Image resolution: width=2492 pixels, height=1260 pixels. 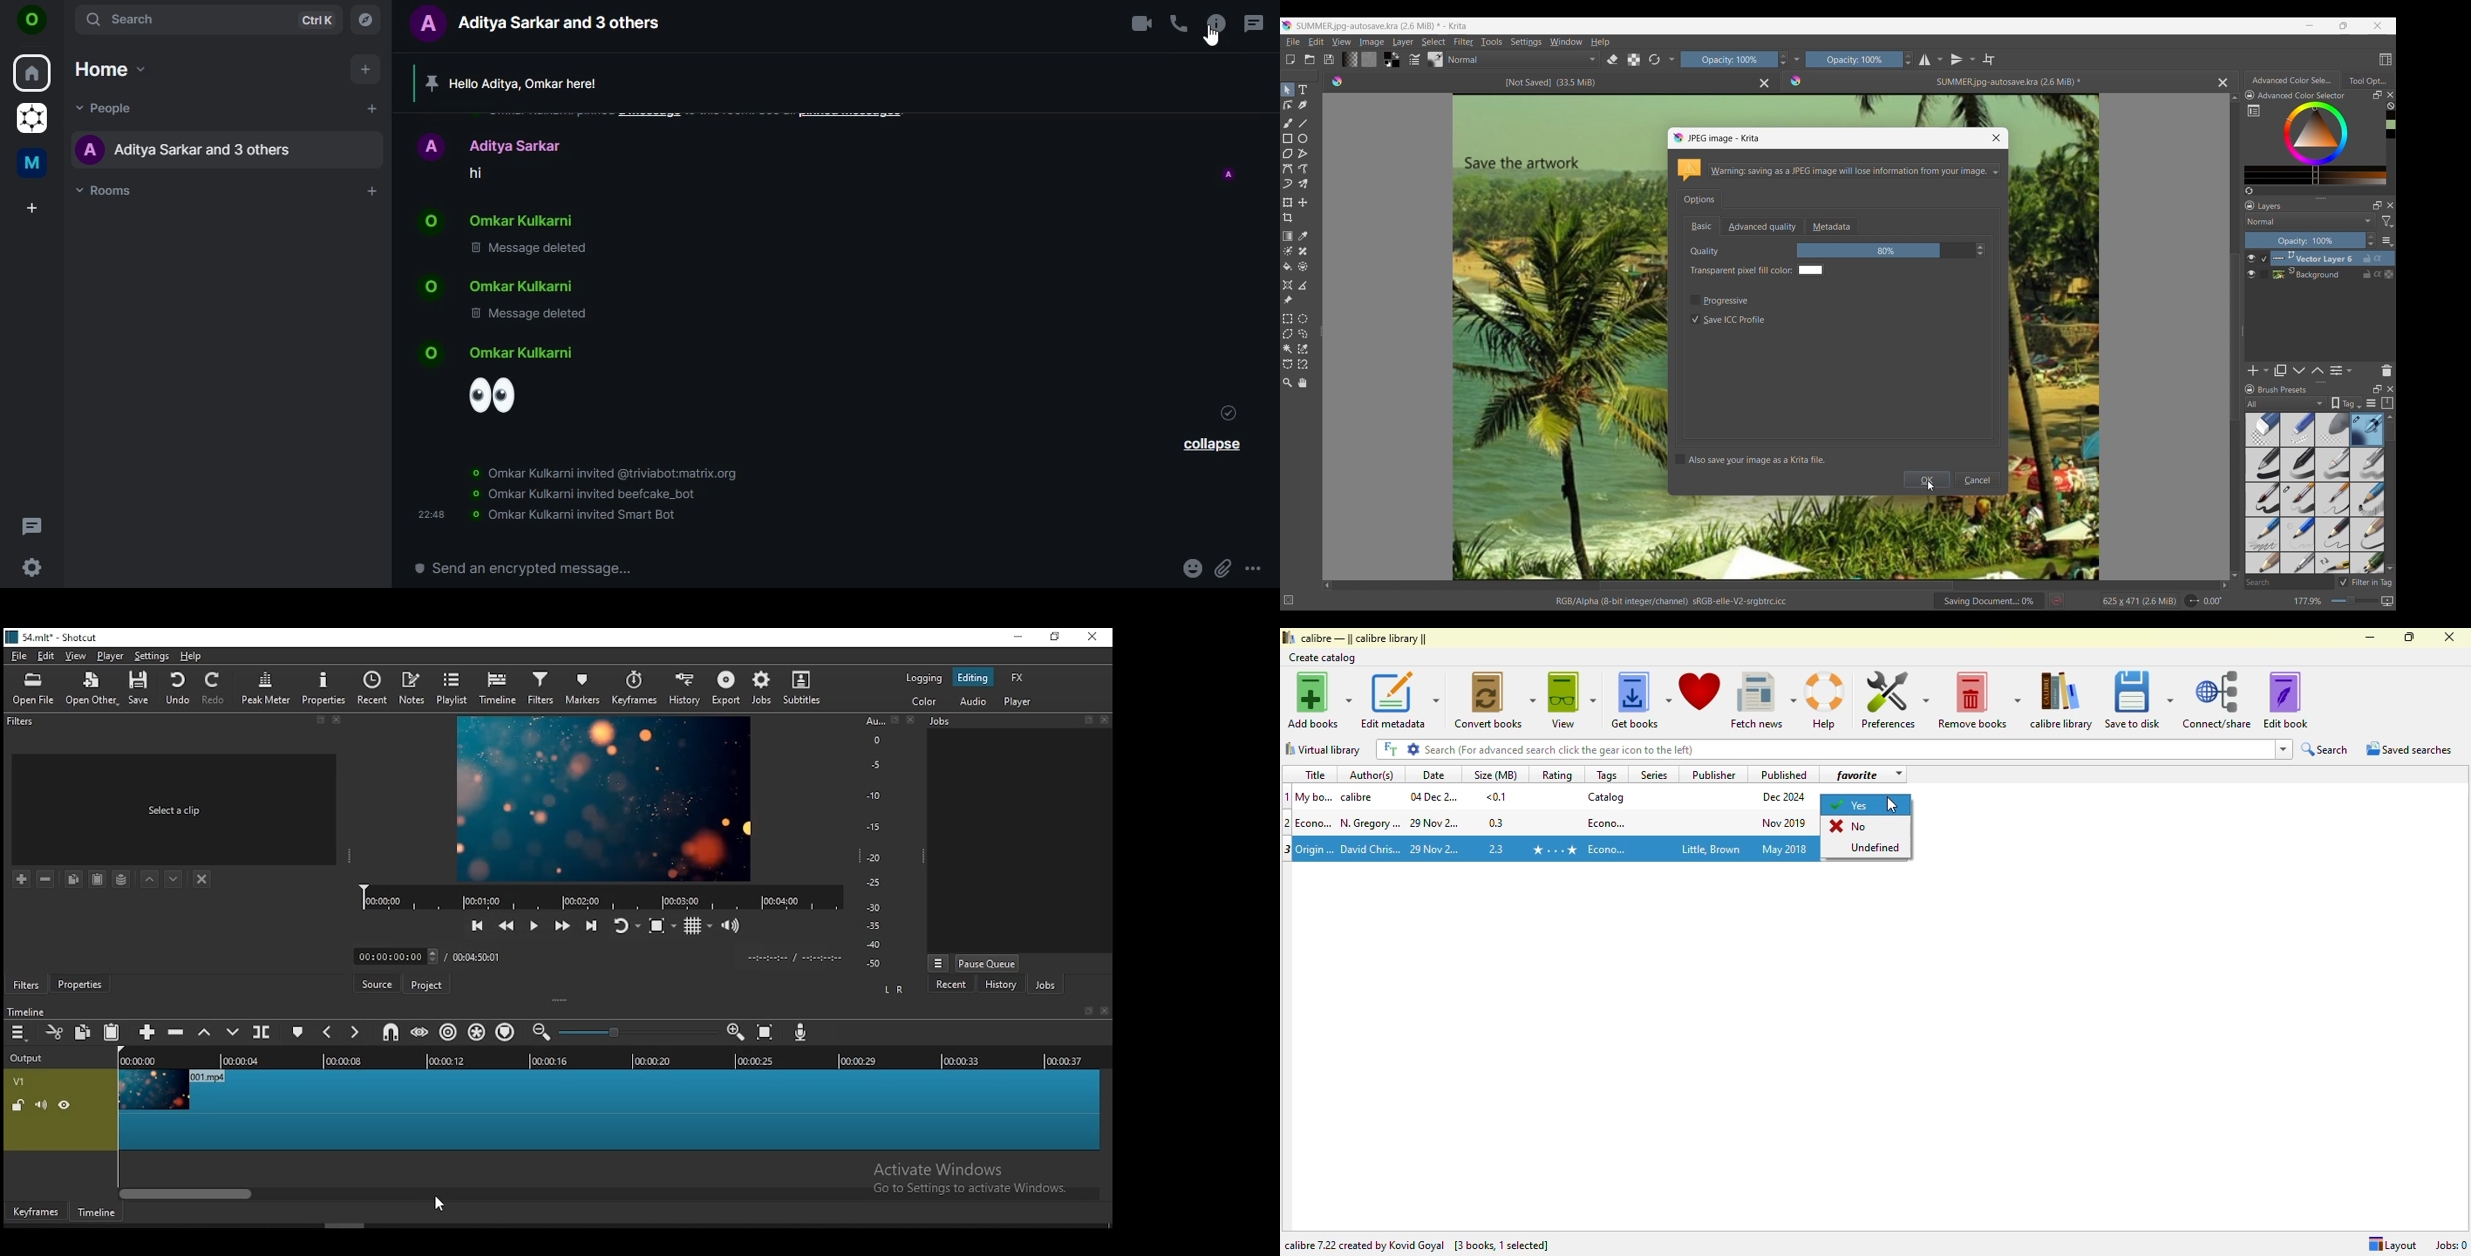 What do you see at coordinates (121, 877) in the screenshot?
I see `save filter set` at bounding box center [121, 877].